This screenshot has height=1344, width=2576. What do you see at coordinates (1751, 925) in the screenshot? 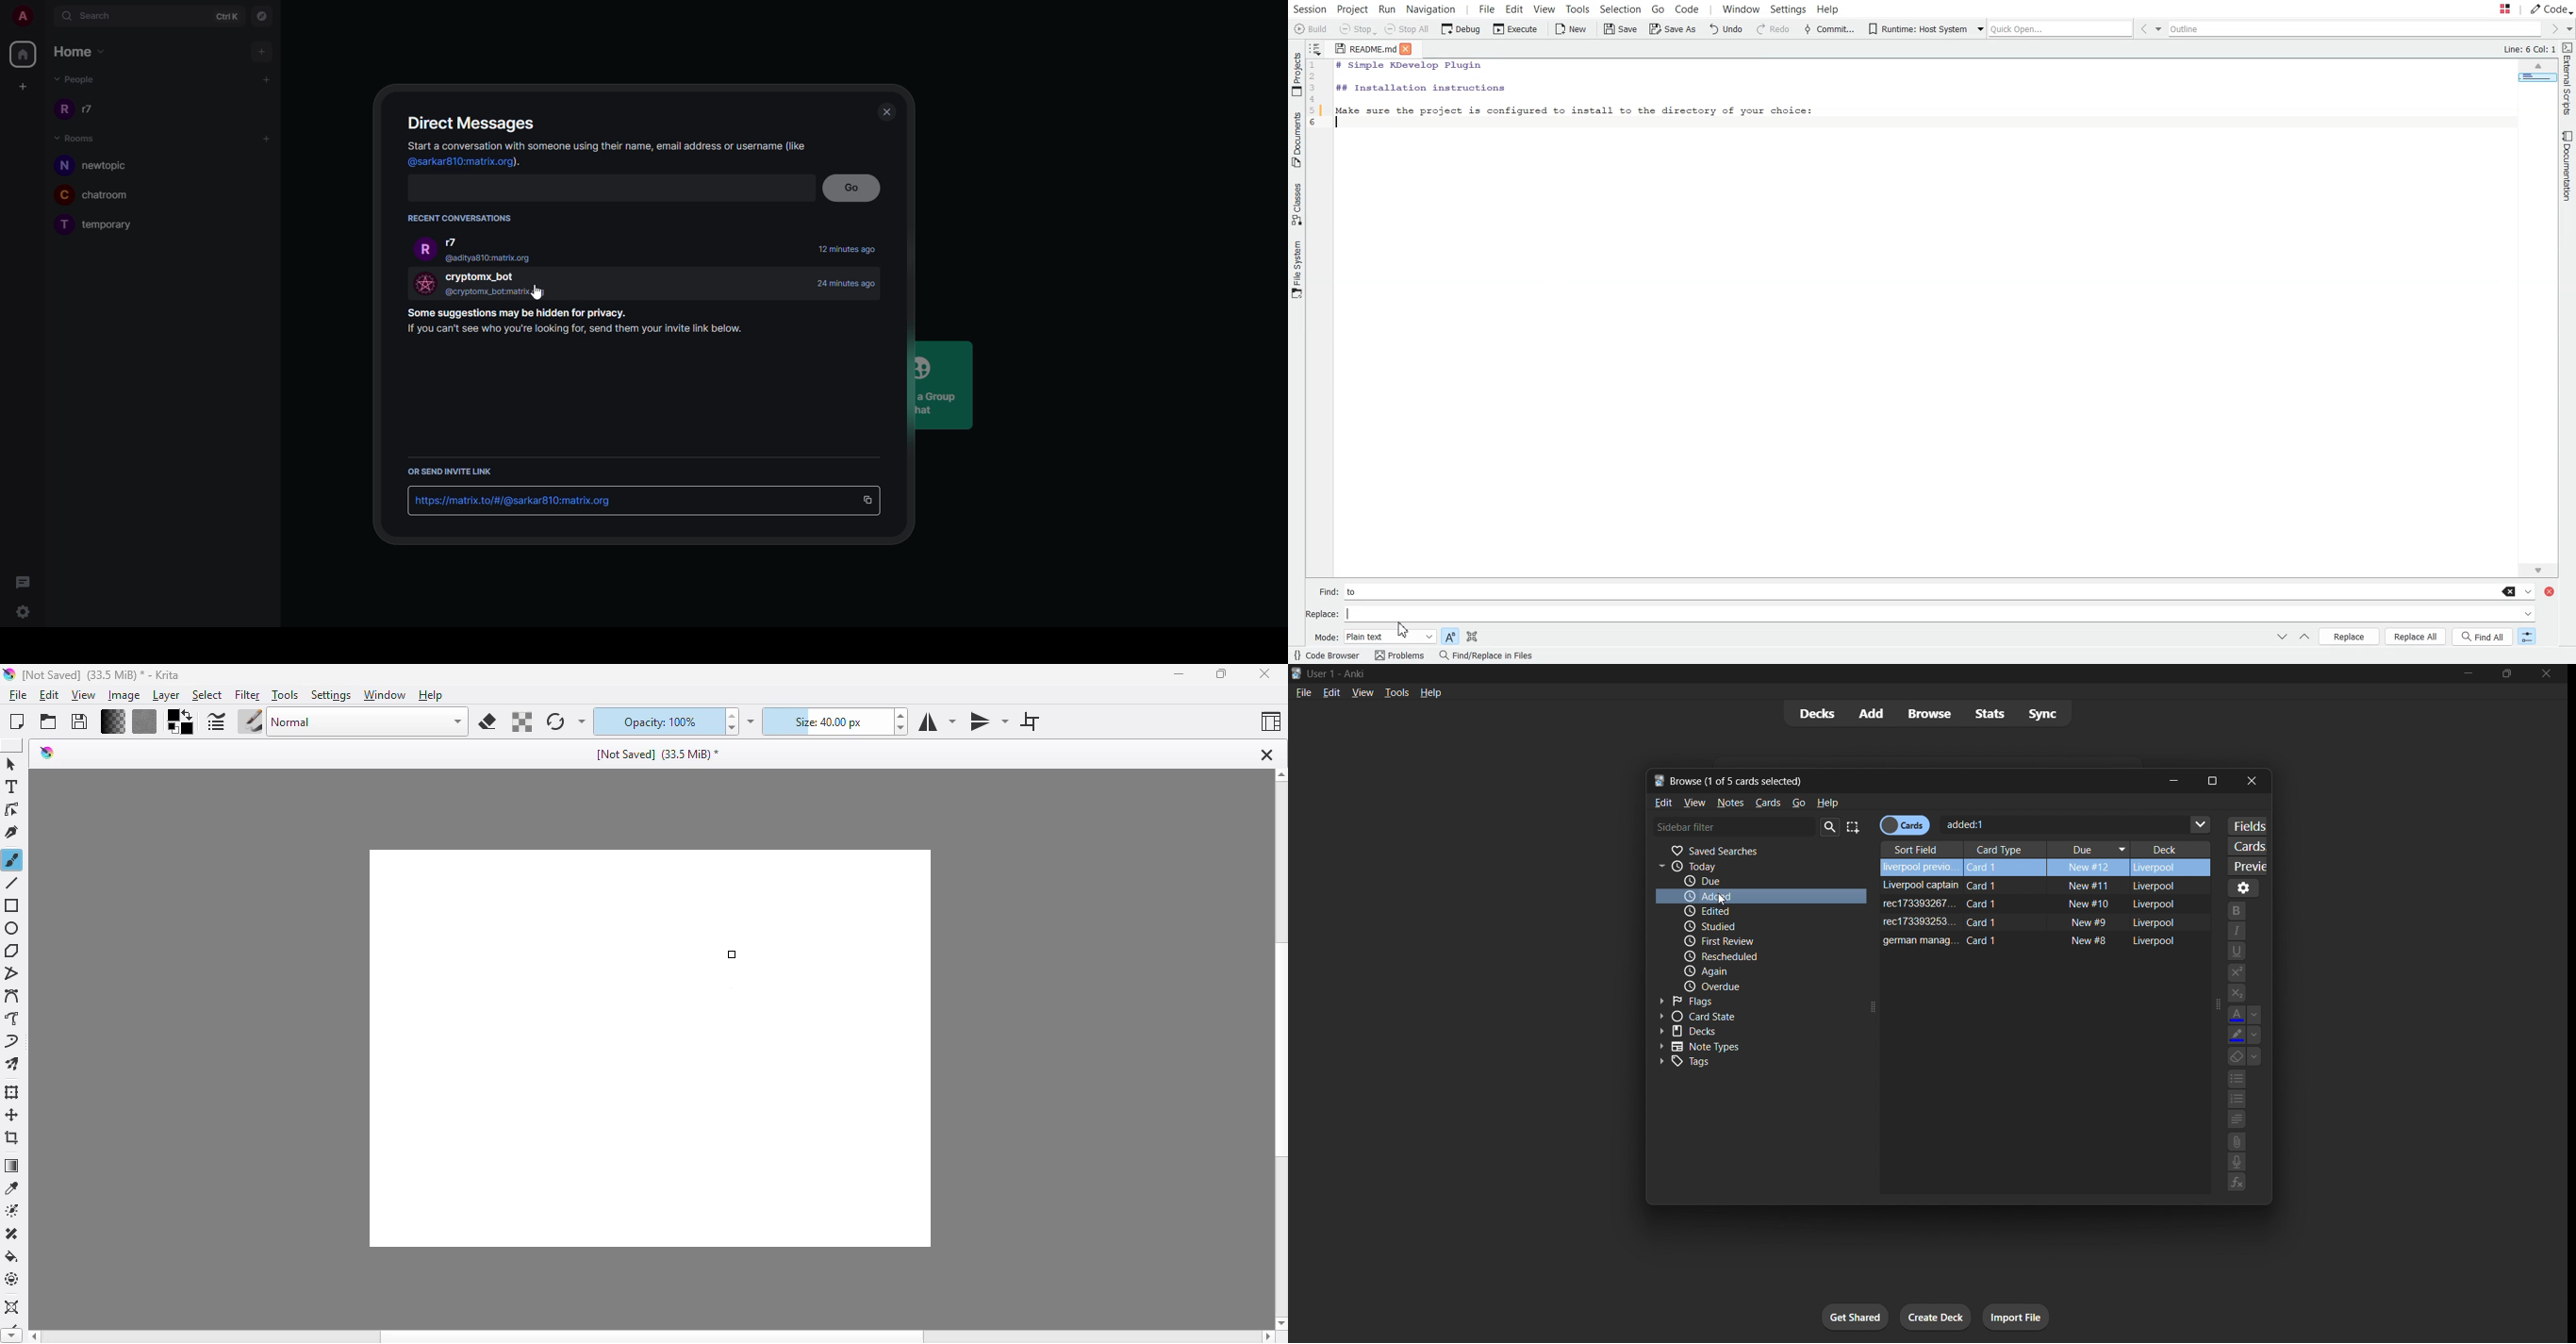
I see `studied` at bounding box center [1751, 925].